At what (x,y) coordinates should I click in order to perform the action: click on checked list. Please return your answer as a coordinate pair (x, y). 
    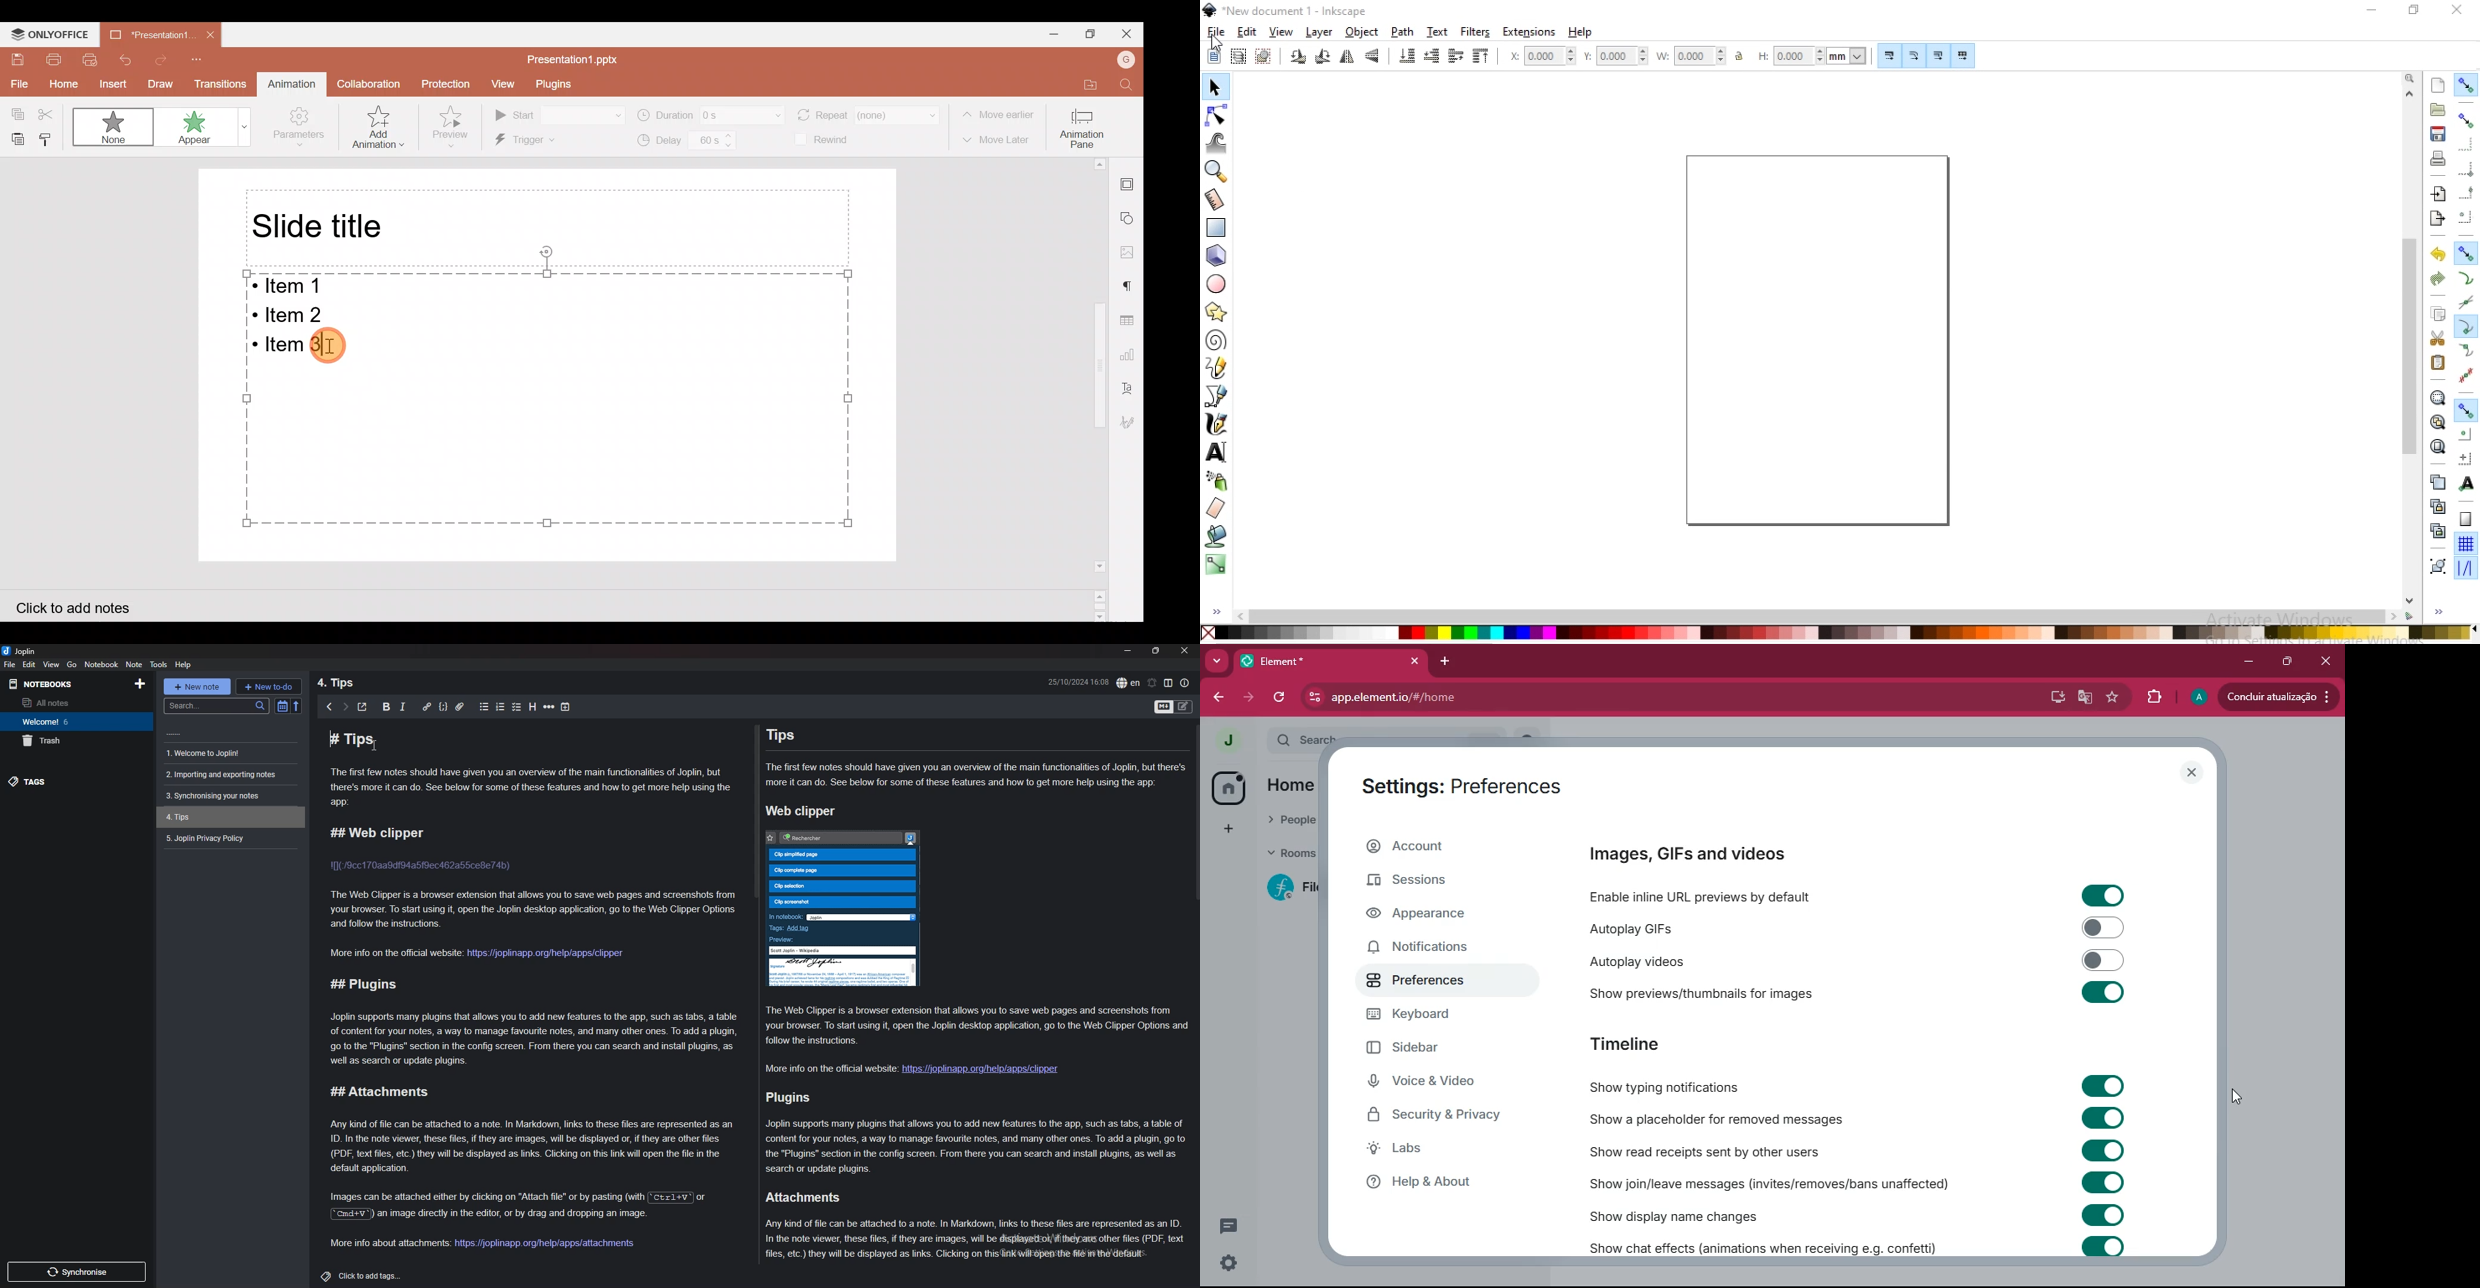
    Looking at the image, I should click on (518, 707).